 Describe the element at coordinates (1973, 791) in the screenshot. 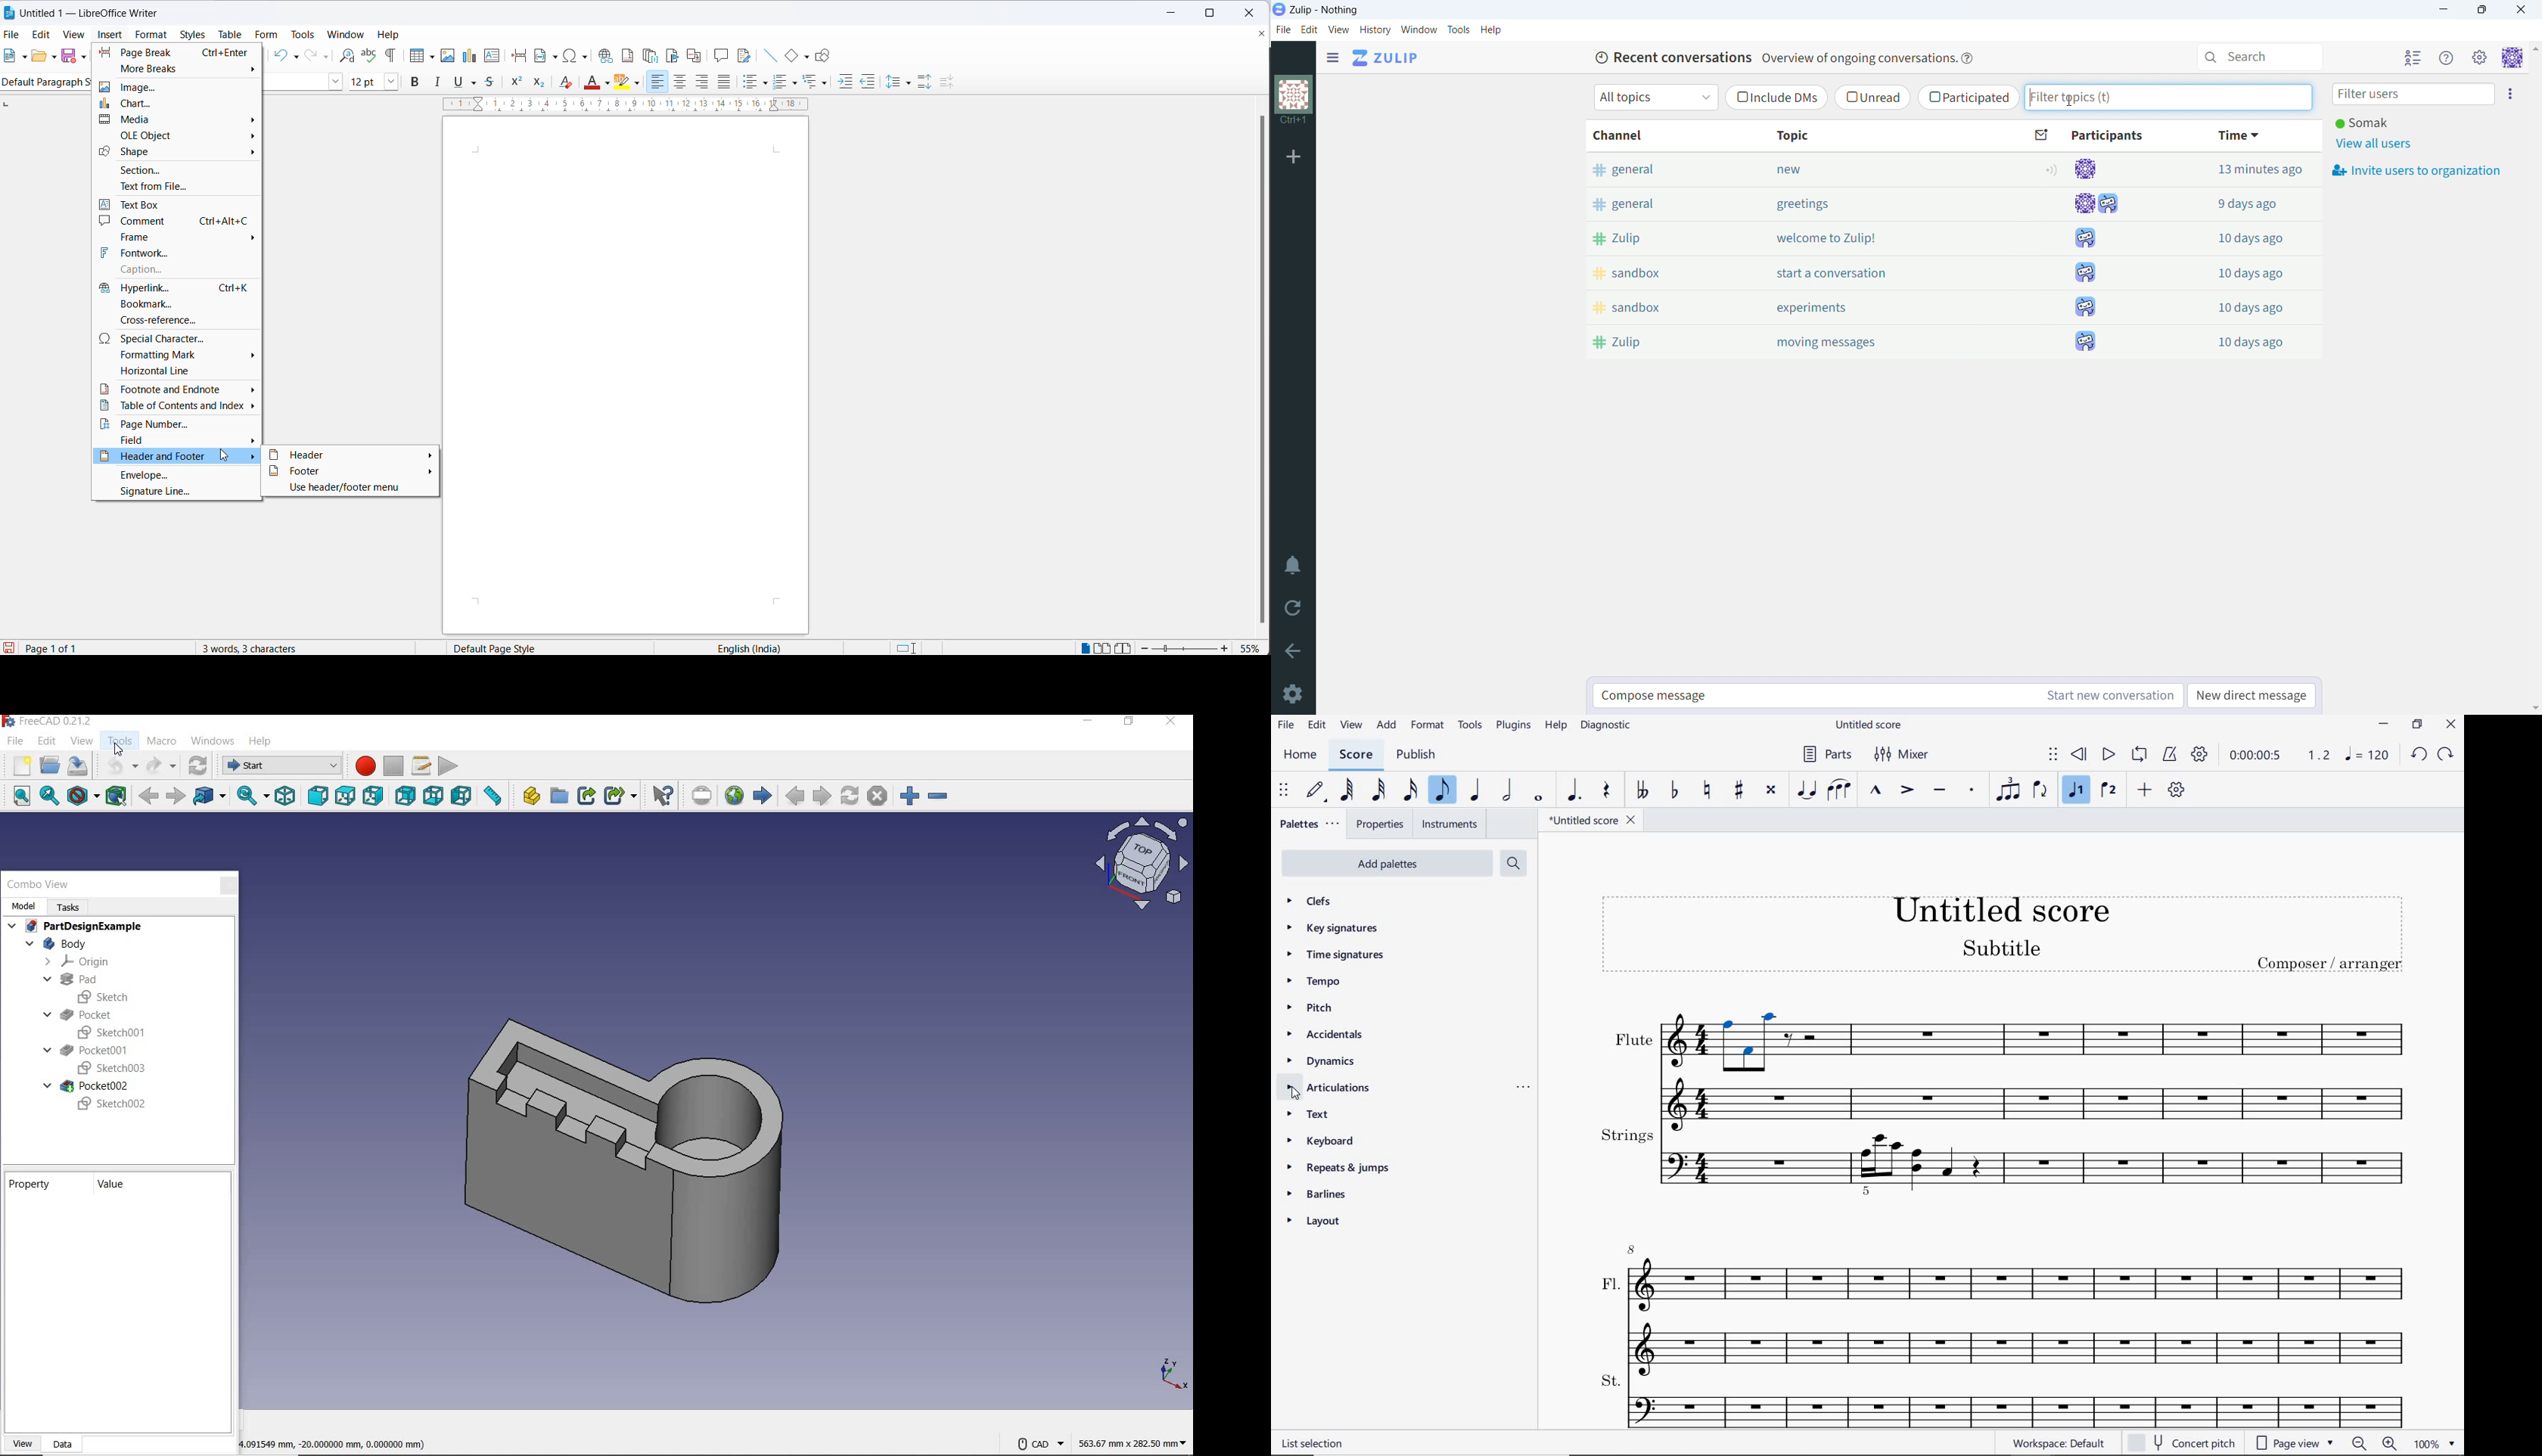

I see `STACCATO` at that location.